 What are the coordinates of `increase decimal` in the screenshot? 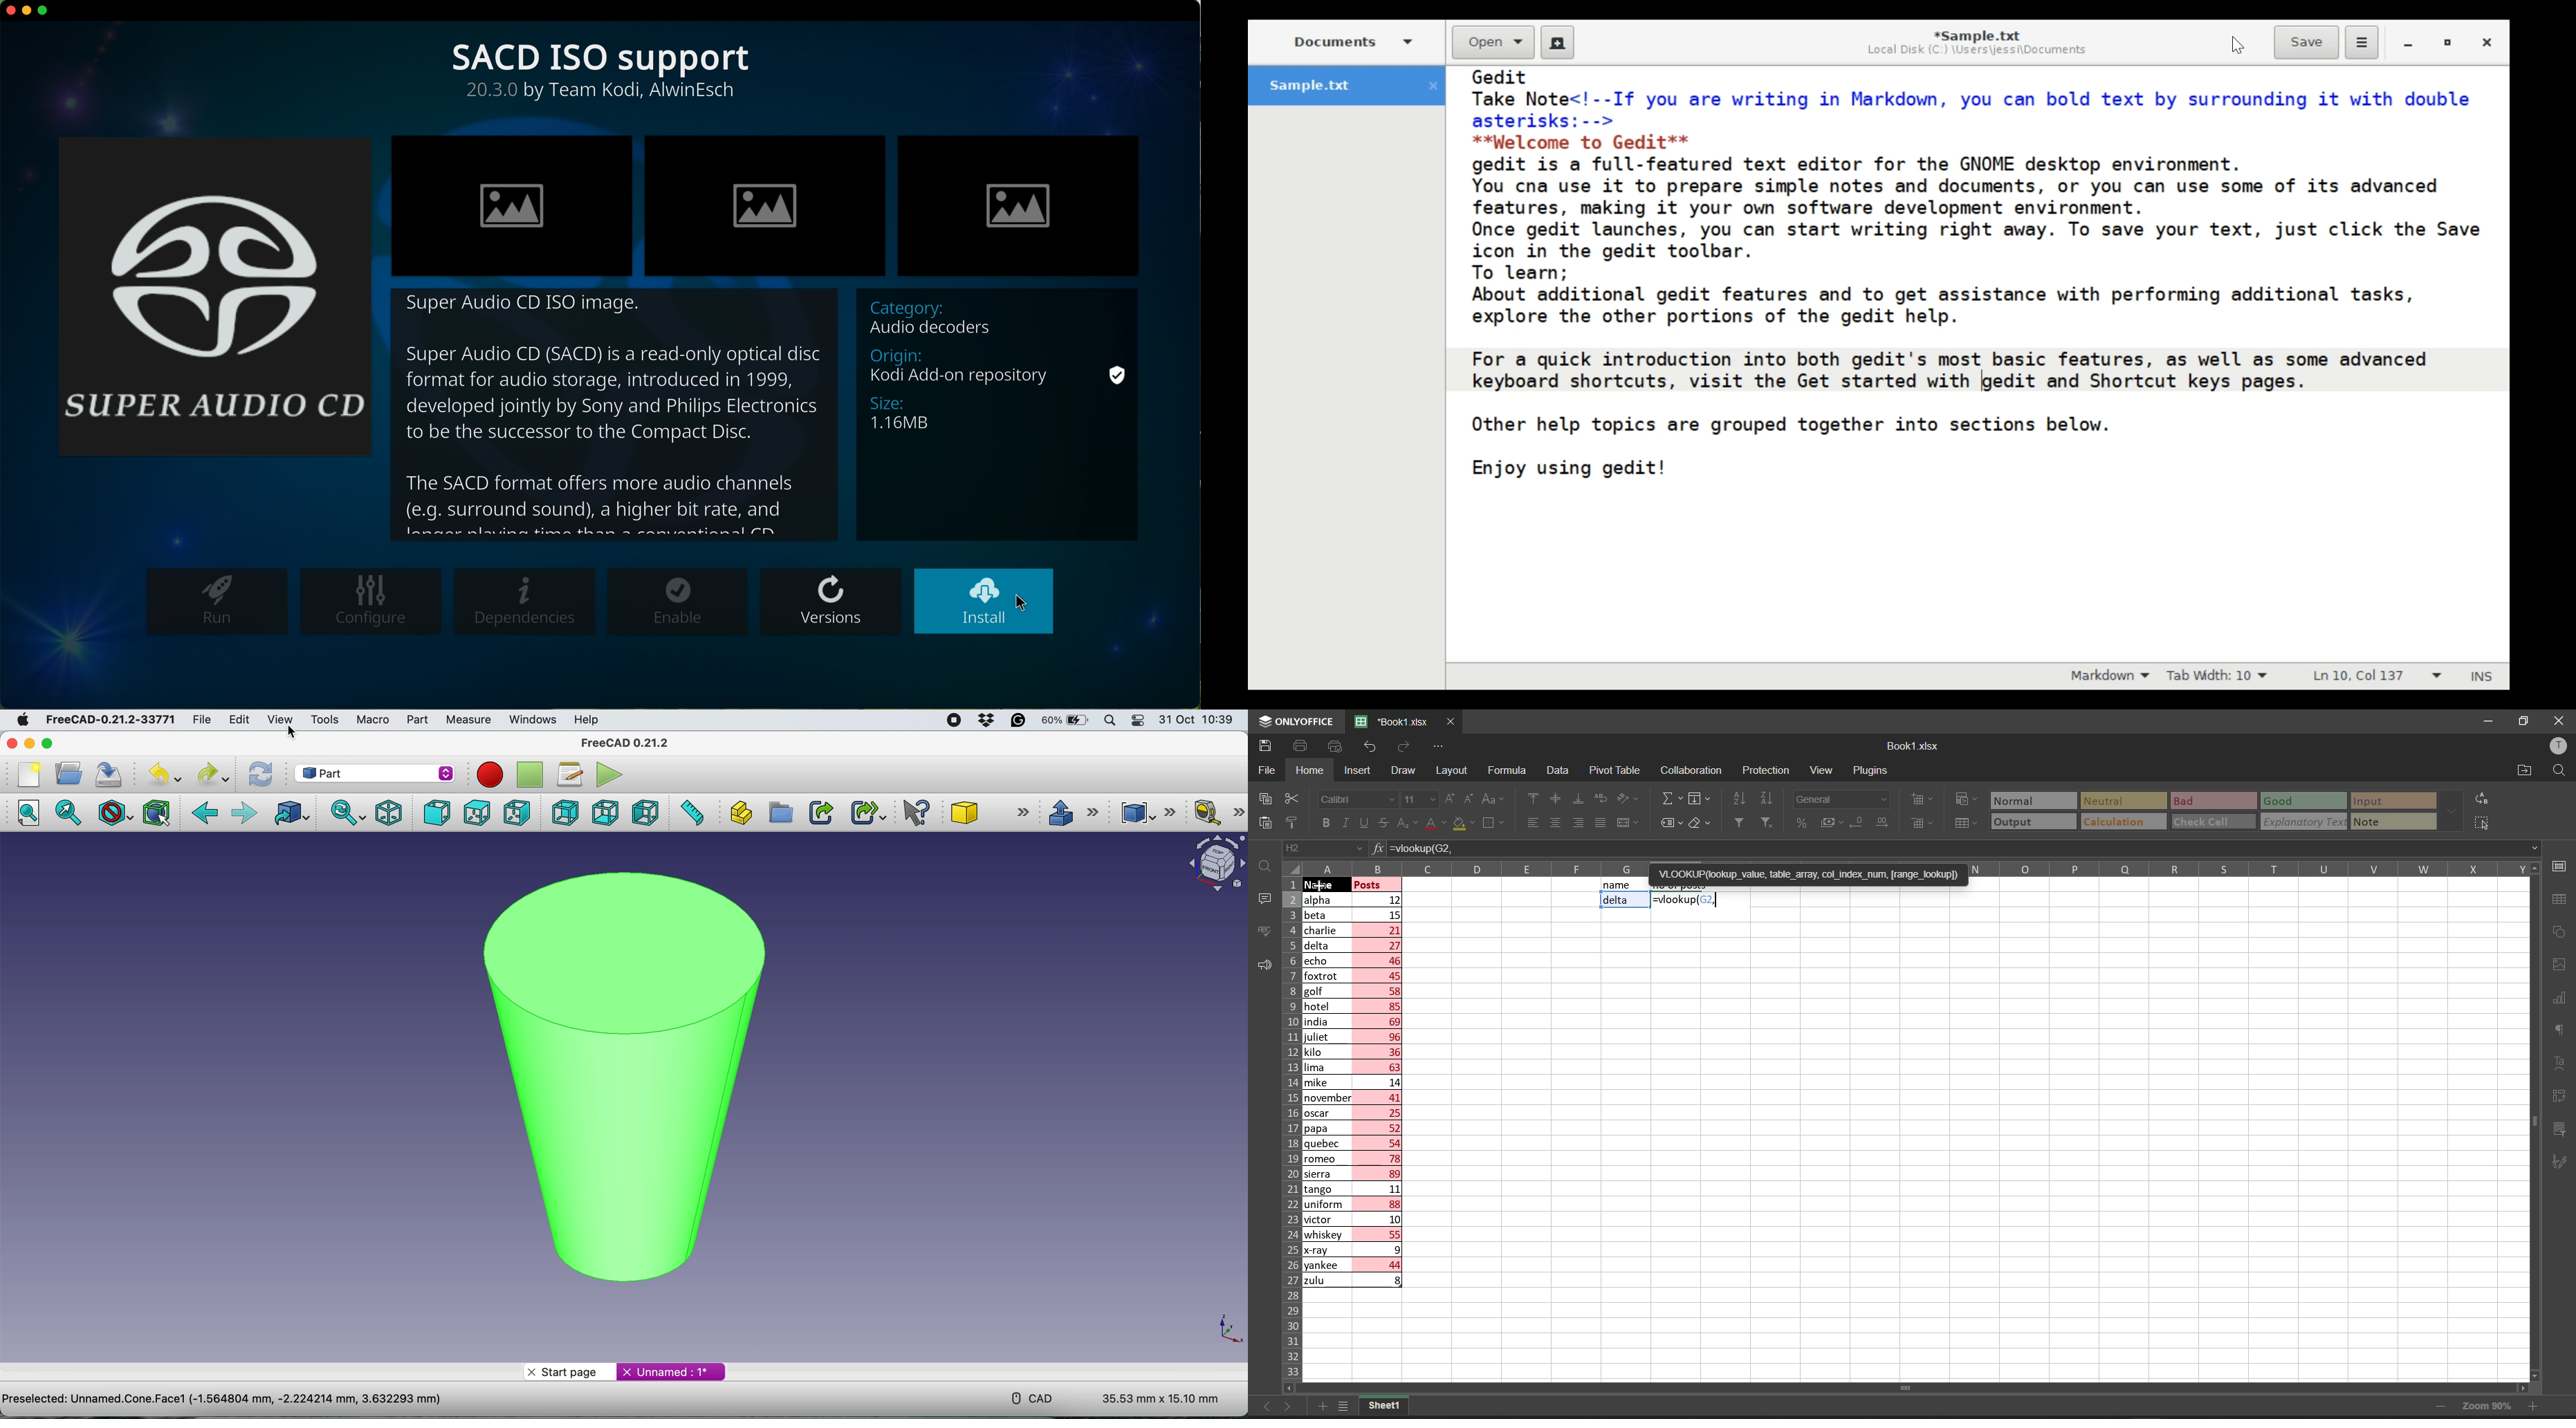 It's located at (1884, 824).